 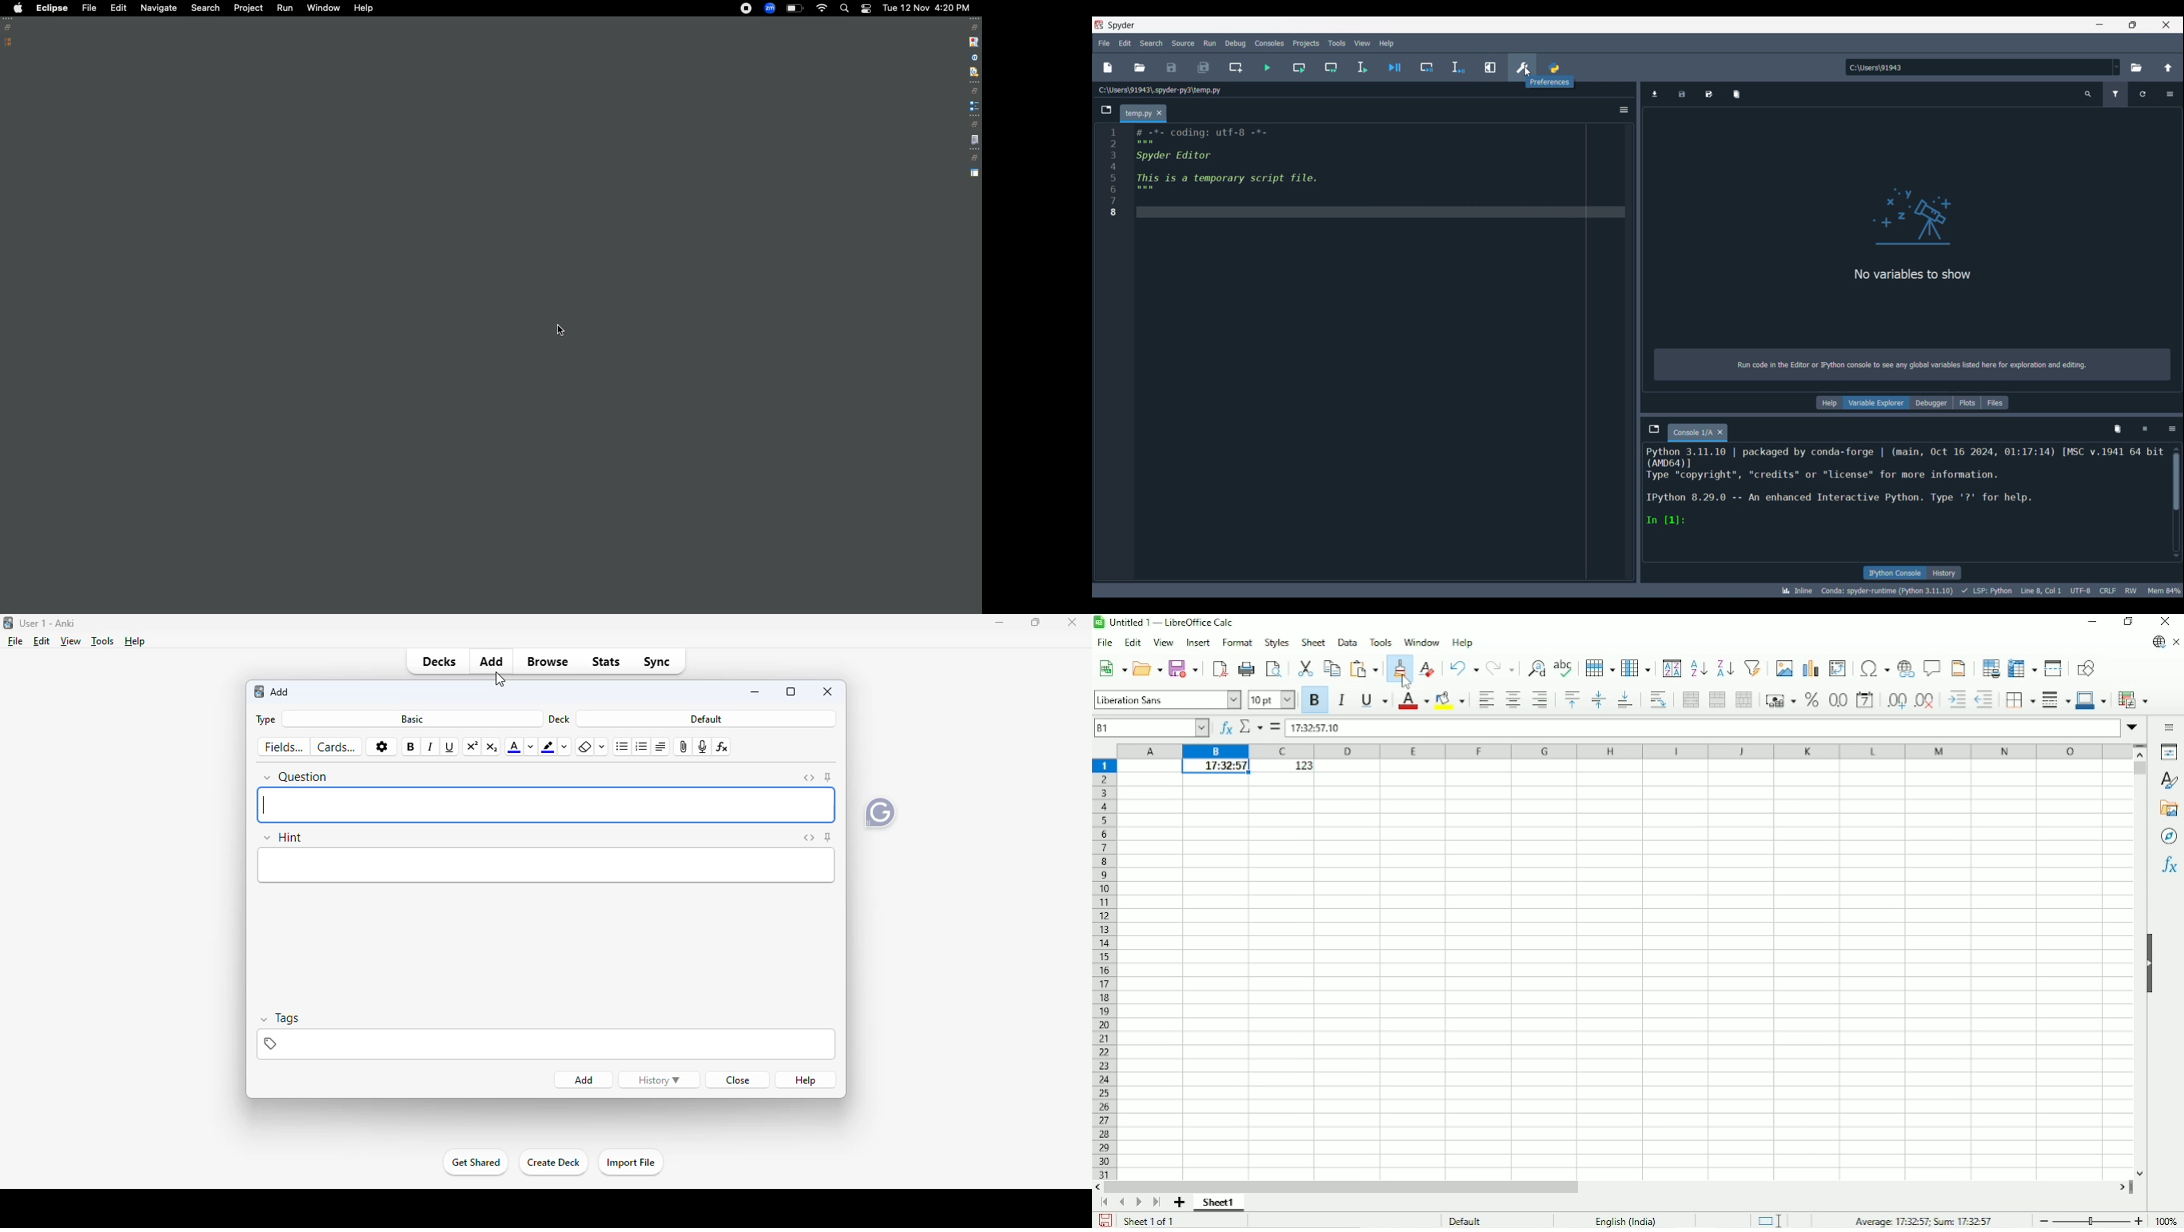 What do you see at coordinates (16, 641) in the screenshot?
I see `file` at bounding box center [16, 641].